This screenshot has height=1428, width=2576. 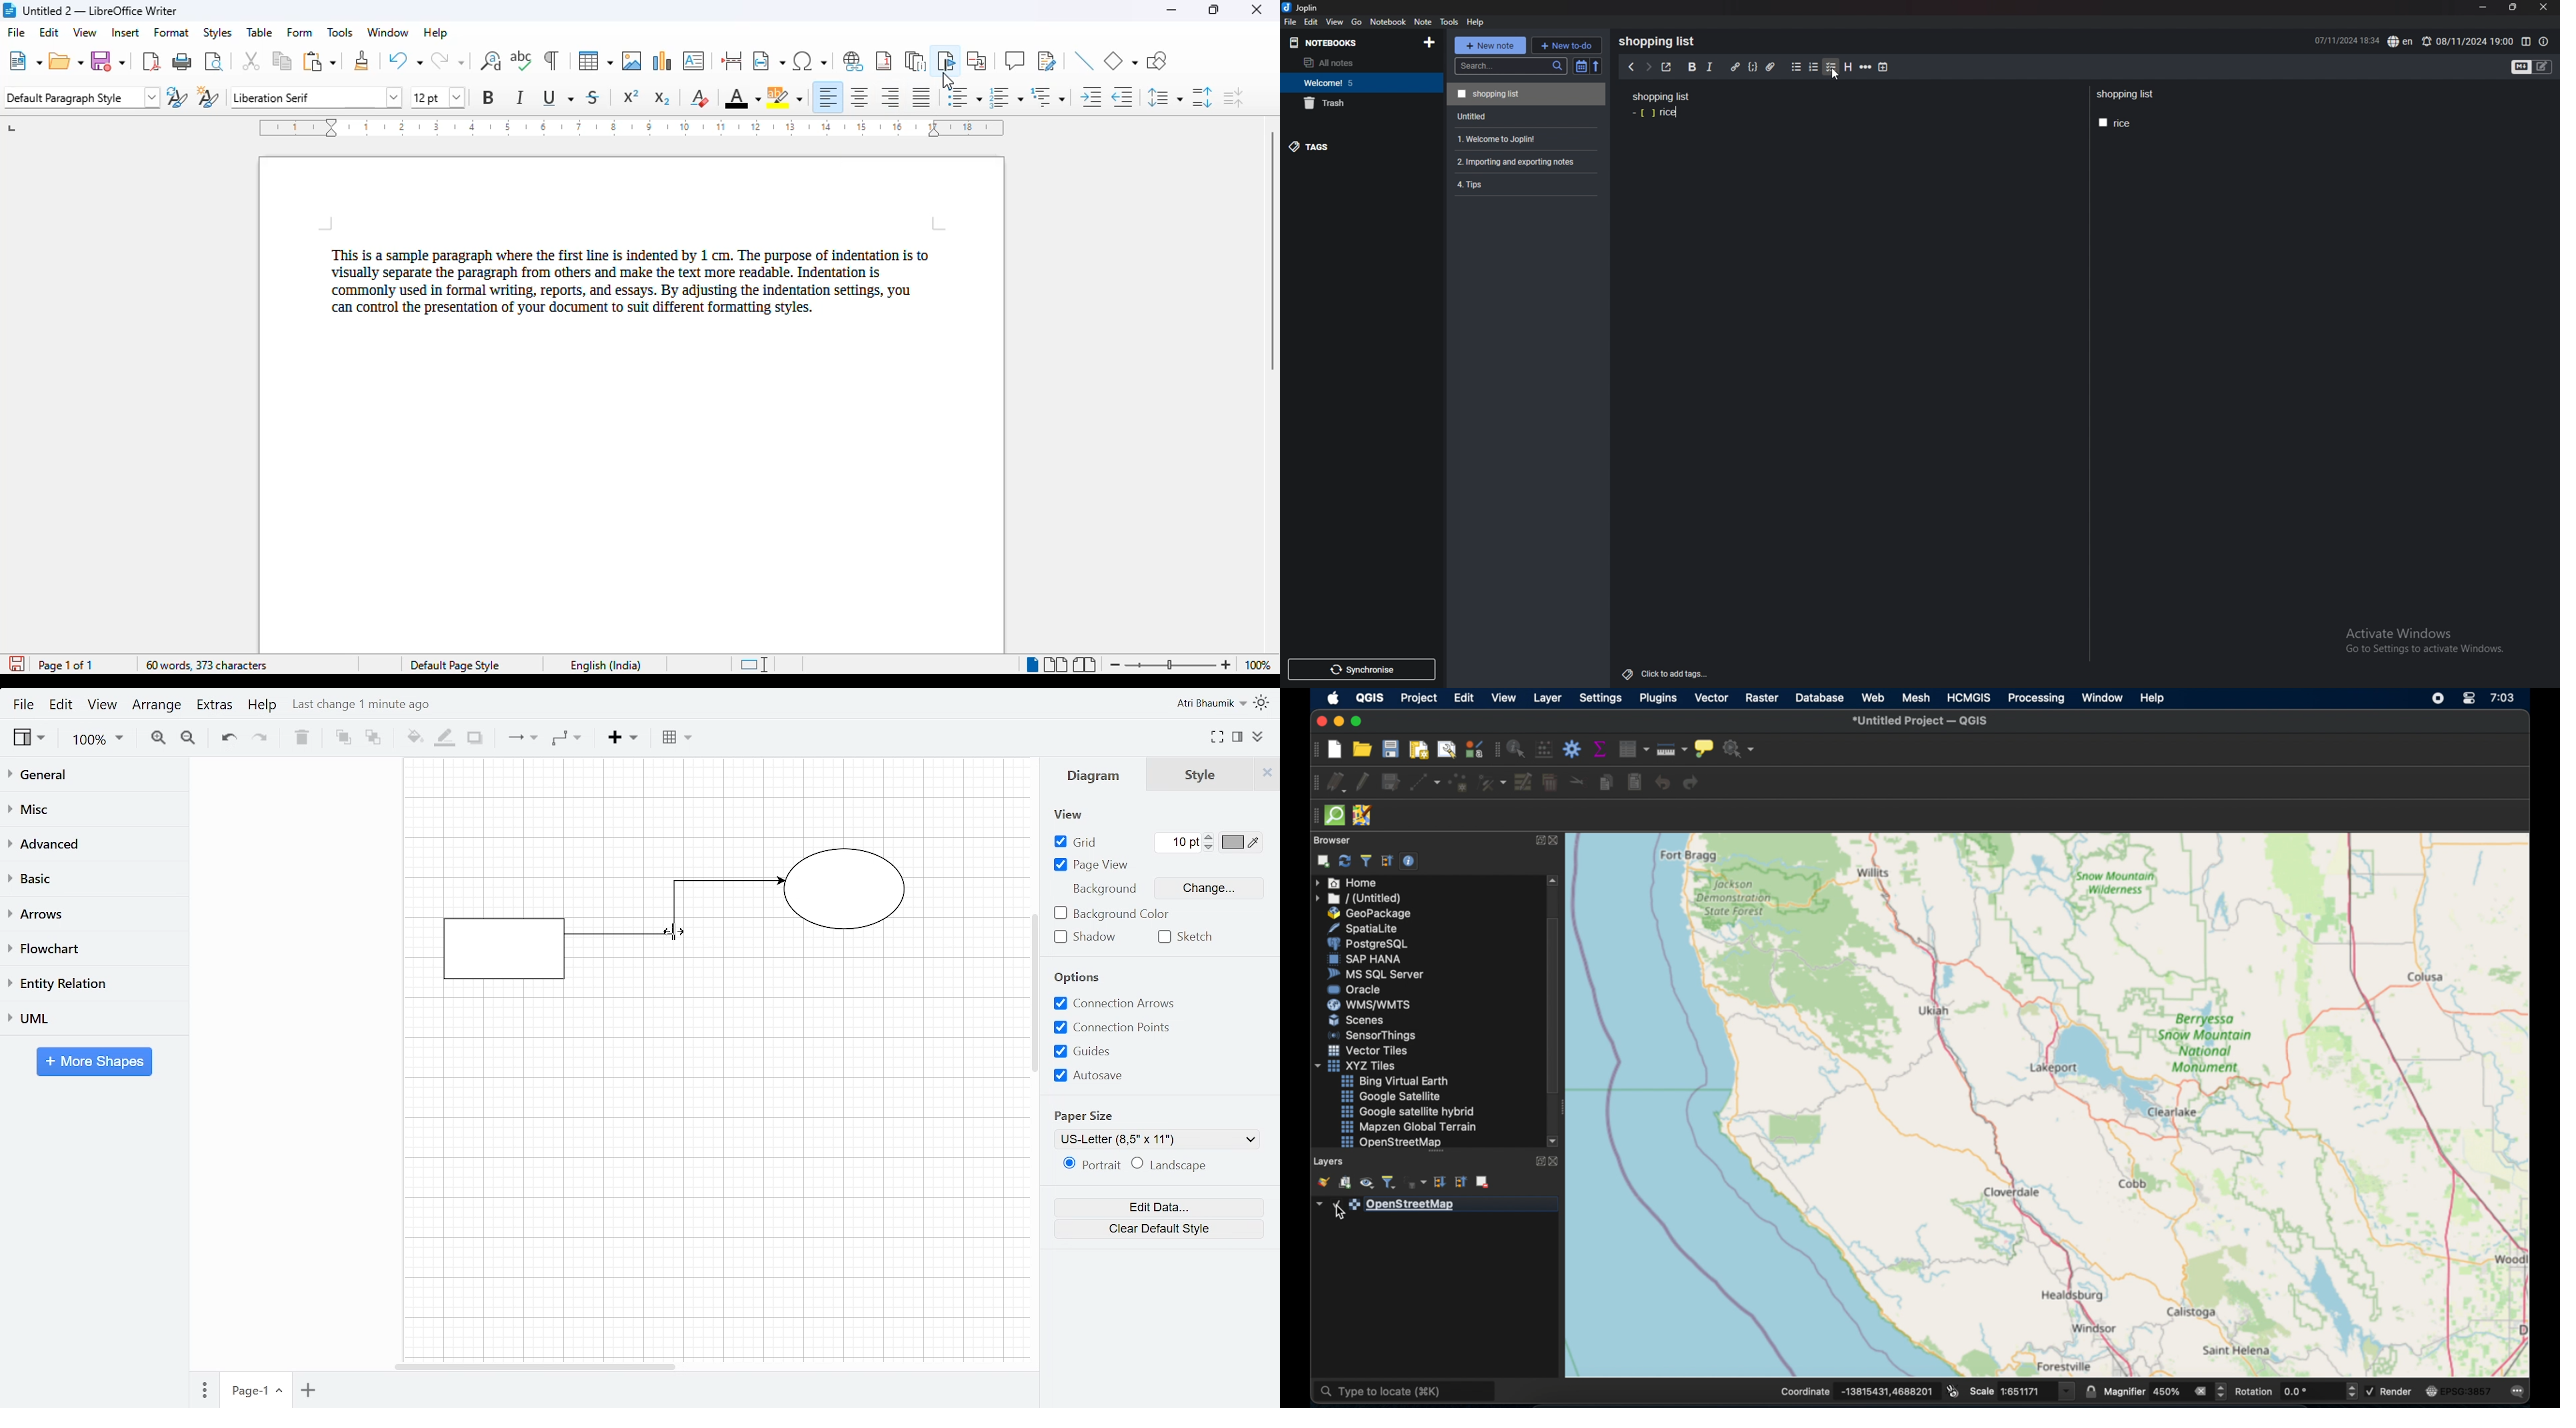 I want to click on manage map theme, so click(x=1366, y=1183).